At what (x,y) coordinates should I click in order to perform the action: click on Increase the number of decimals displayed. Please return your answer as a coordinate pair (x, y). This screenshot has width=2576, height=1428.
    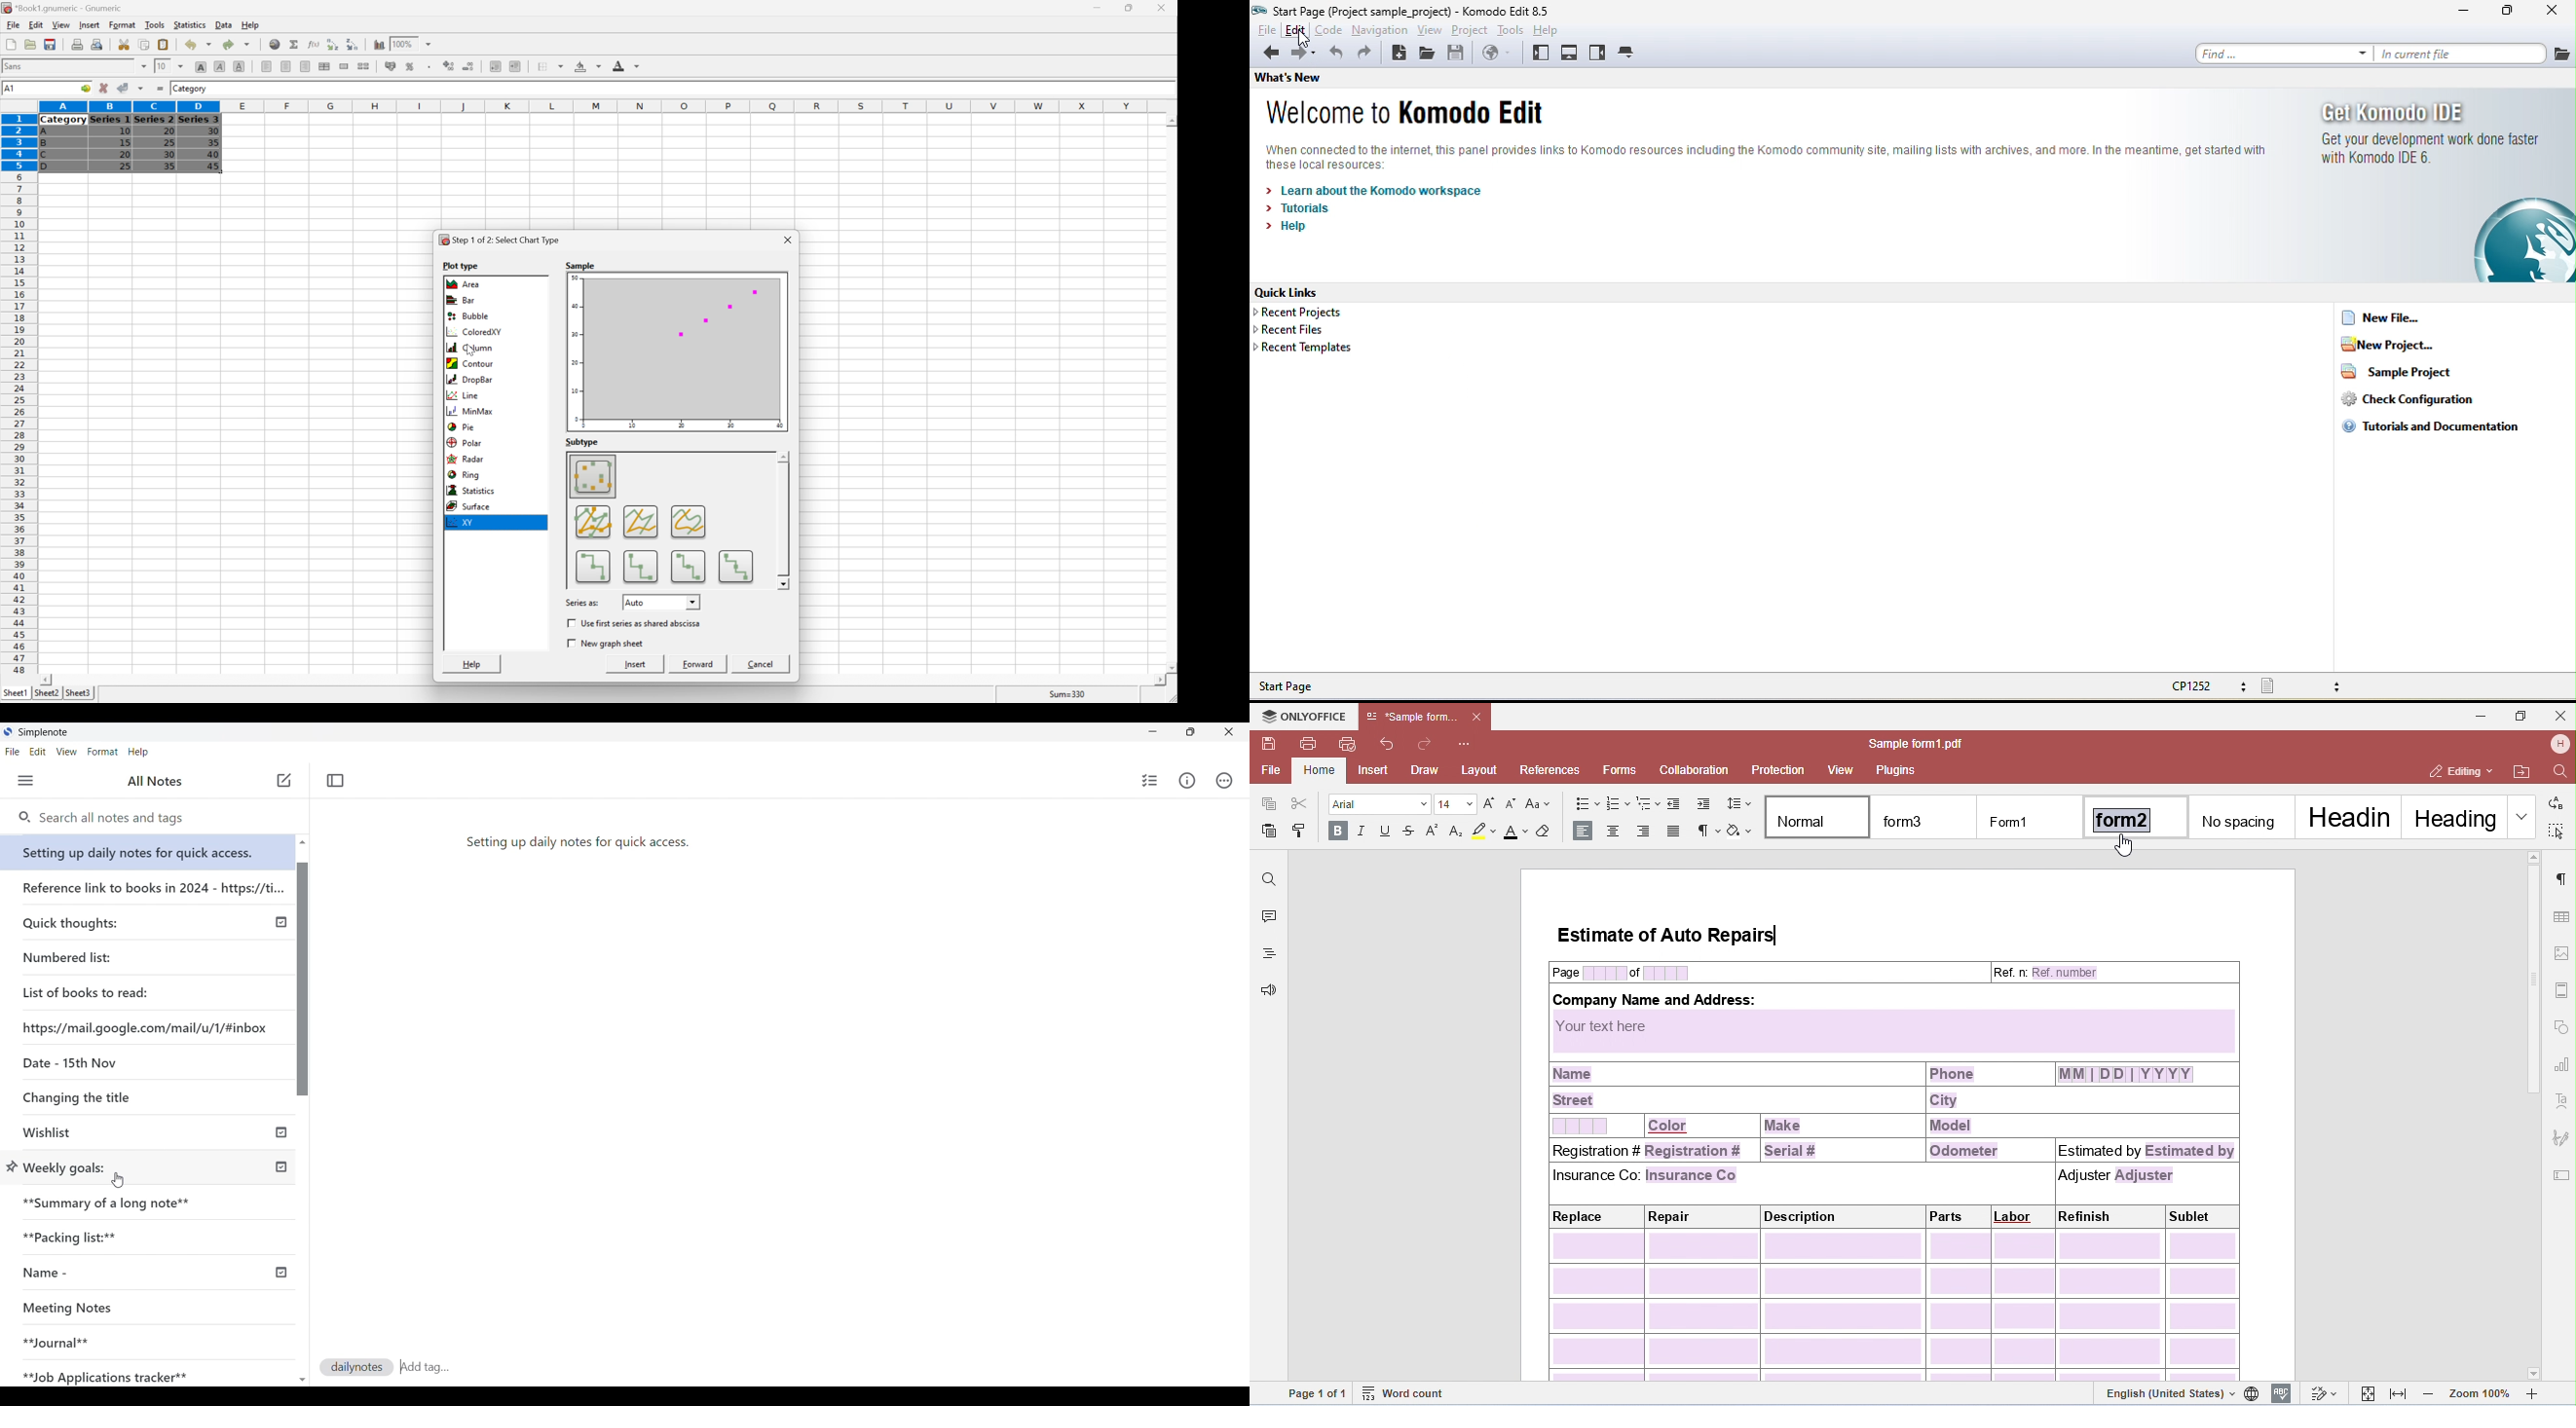
    Looking at the image, I should click on (450, 66).